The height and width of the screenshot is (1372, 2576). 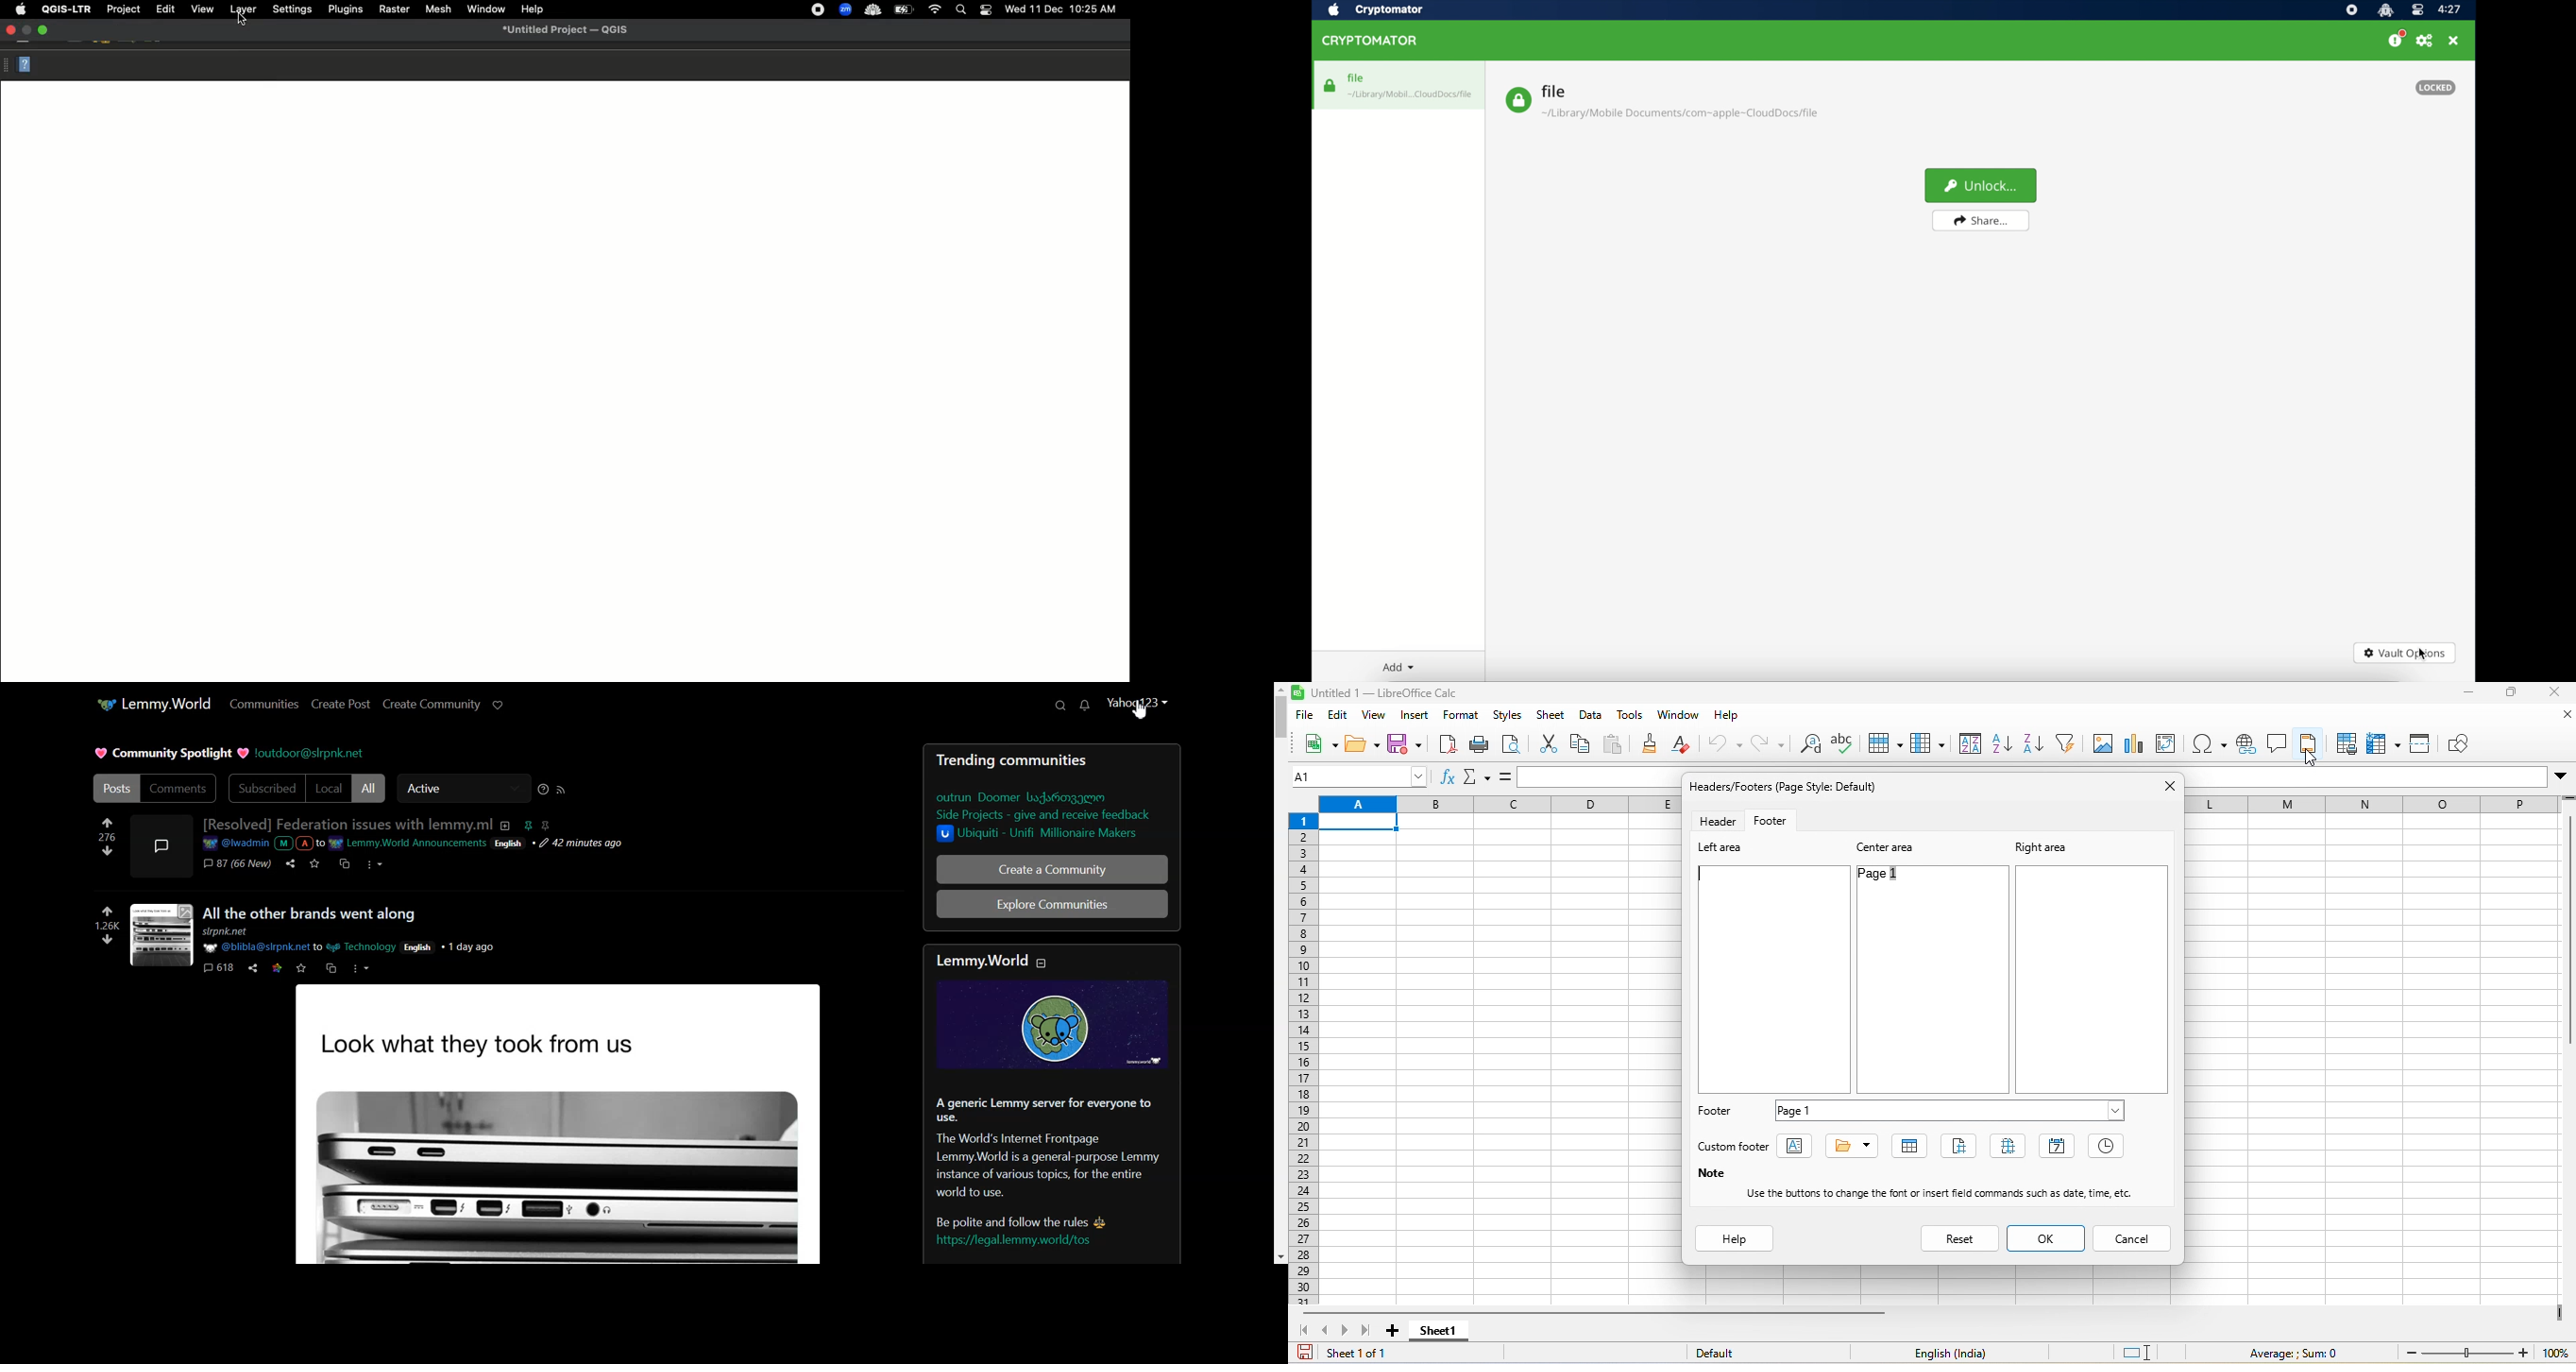 I want to click on special character, so click(x=2210, y=743).